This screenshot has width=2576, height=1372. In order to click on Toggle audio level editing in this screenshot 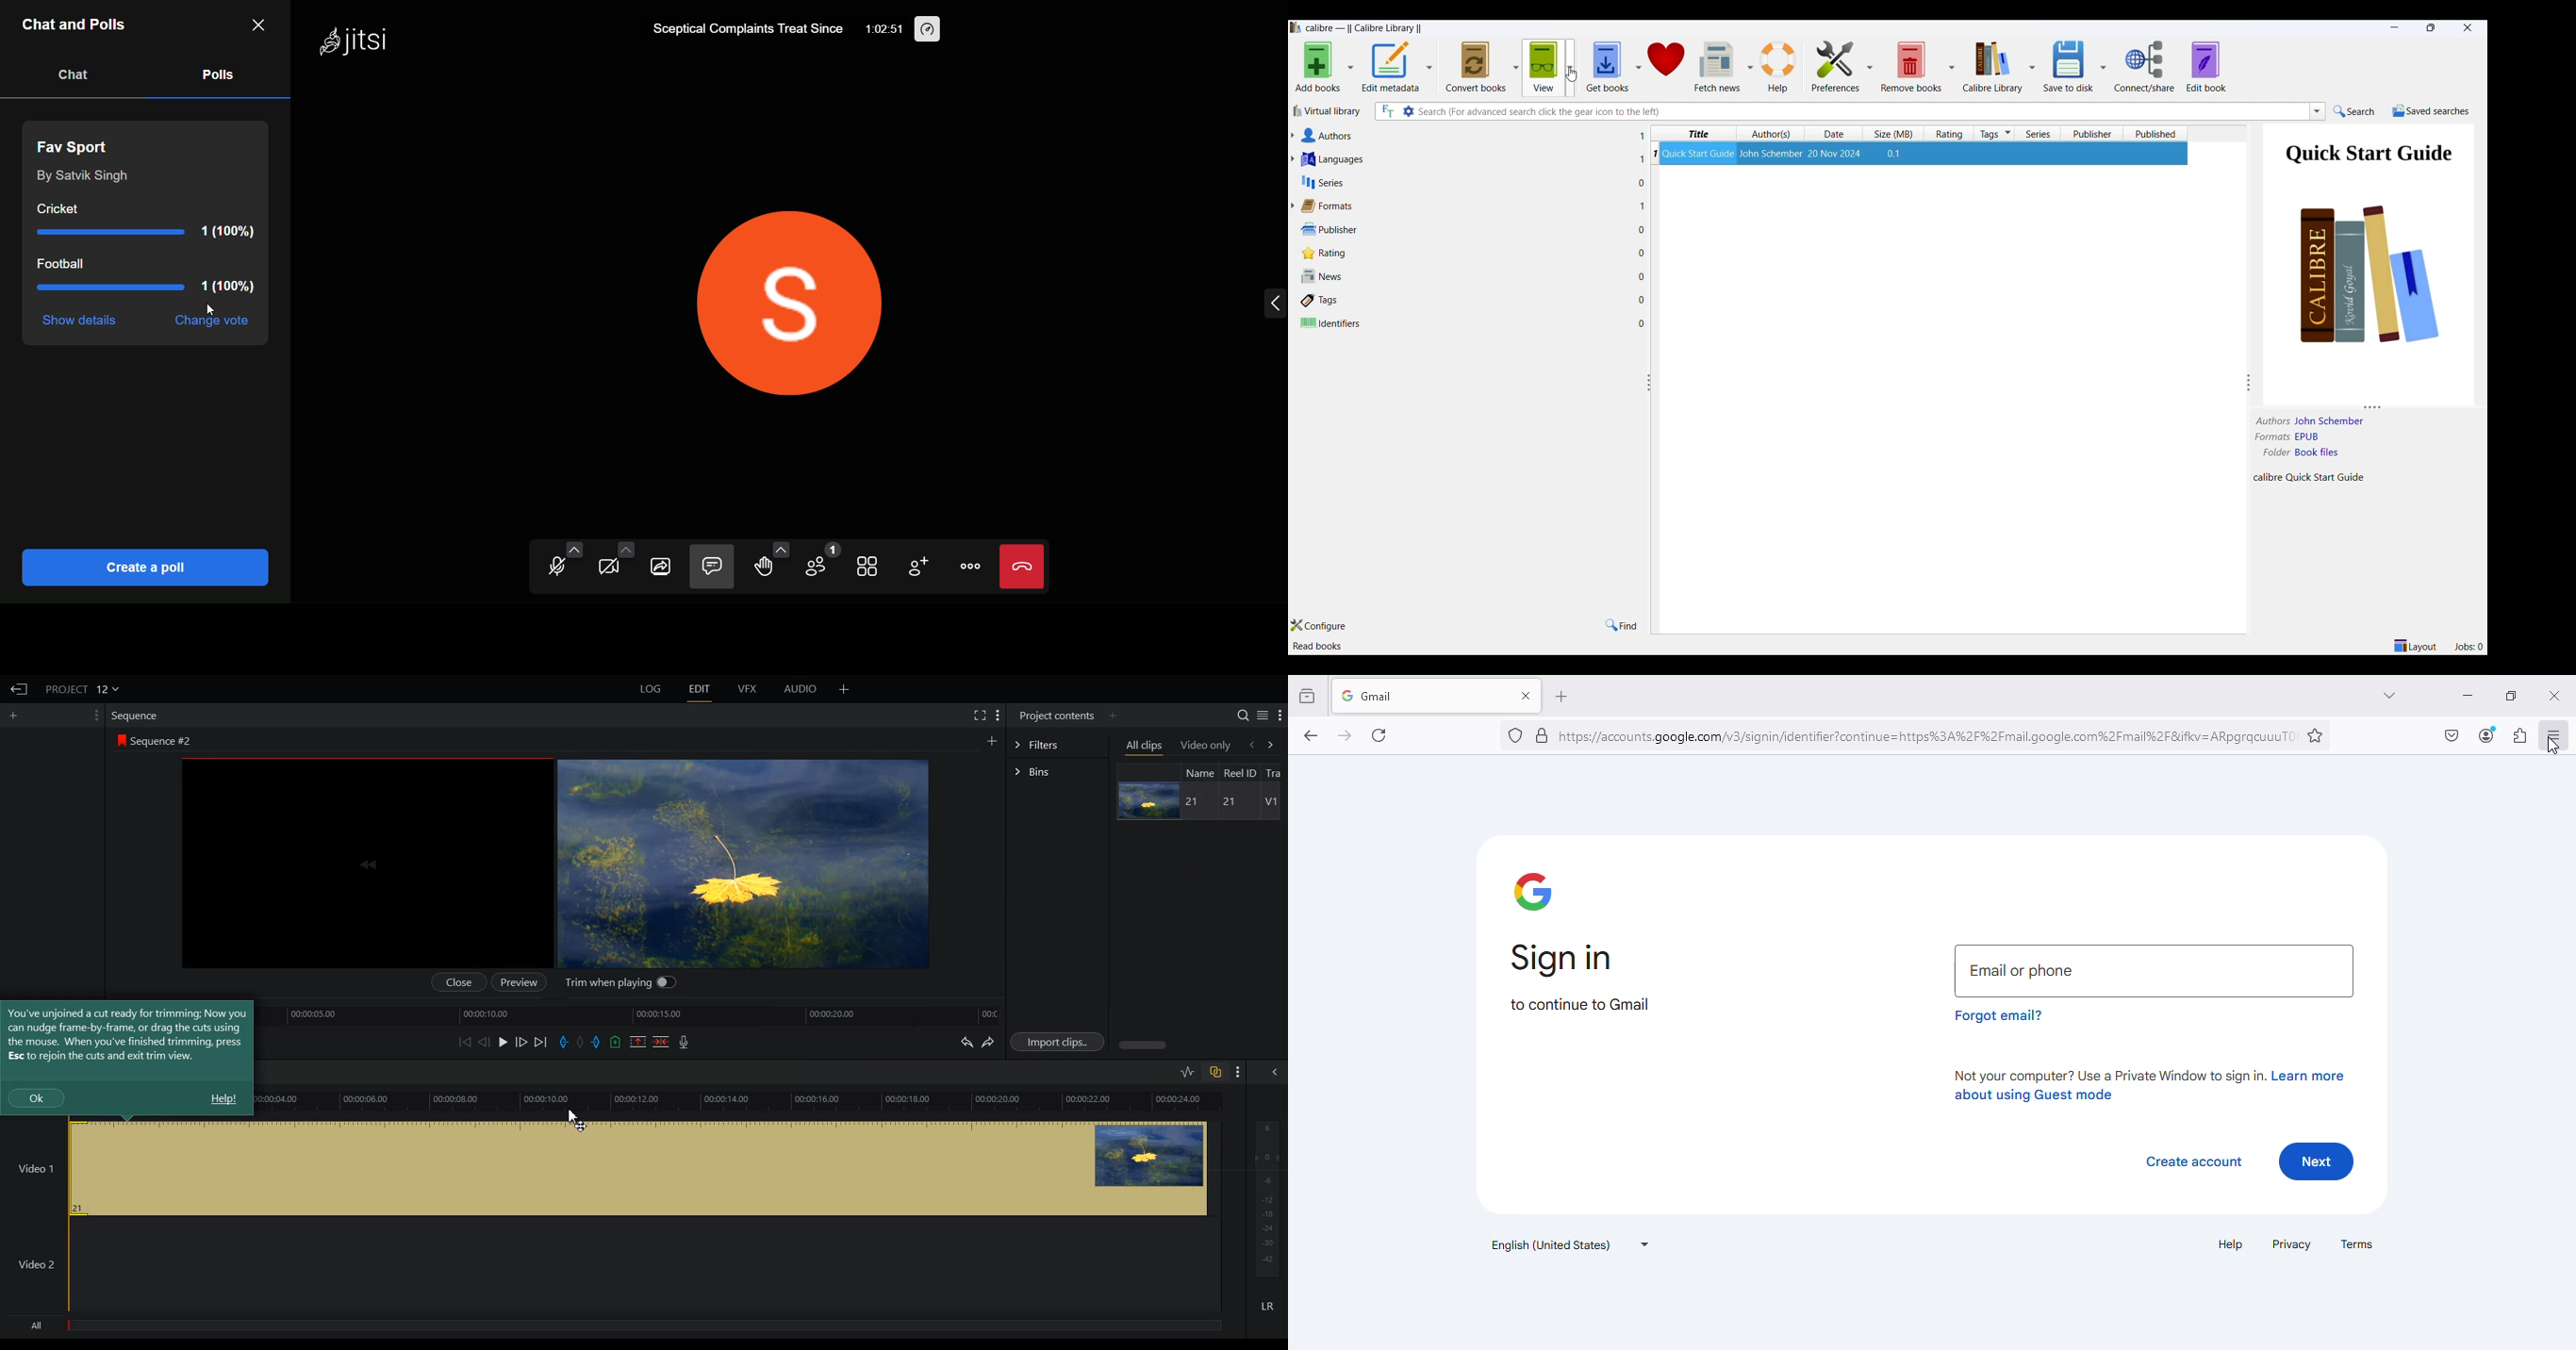, I will do `click(1188, 1071)`.